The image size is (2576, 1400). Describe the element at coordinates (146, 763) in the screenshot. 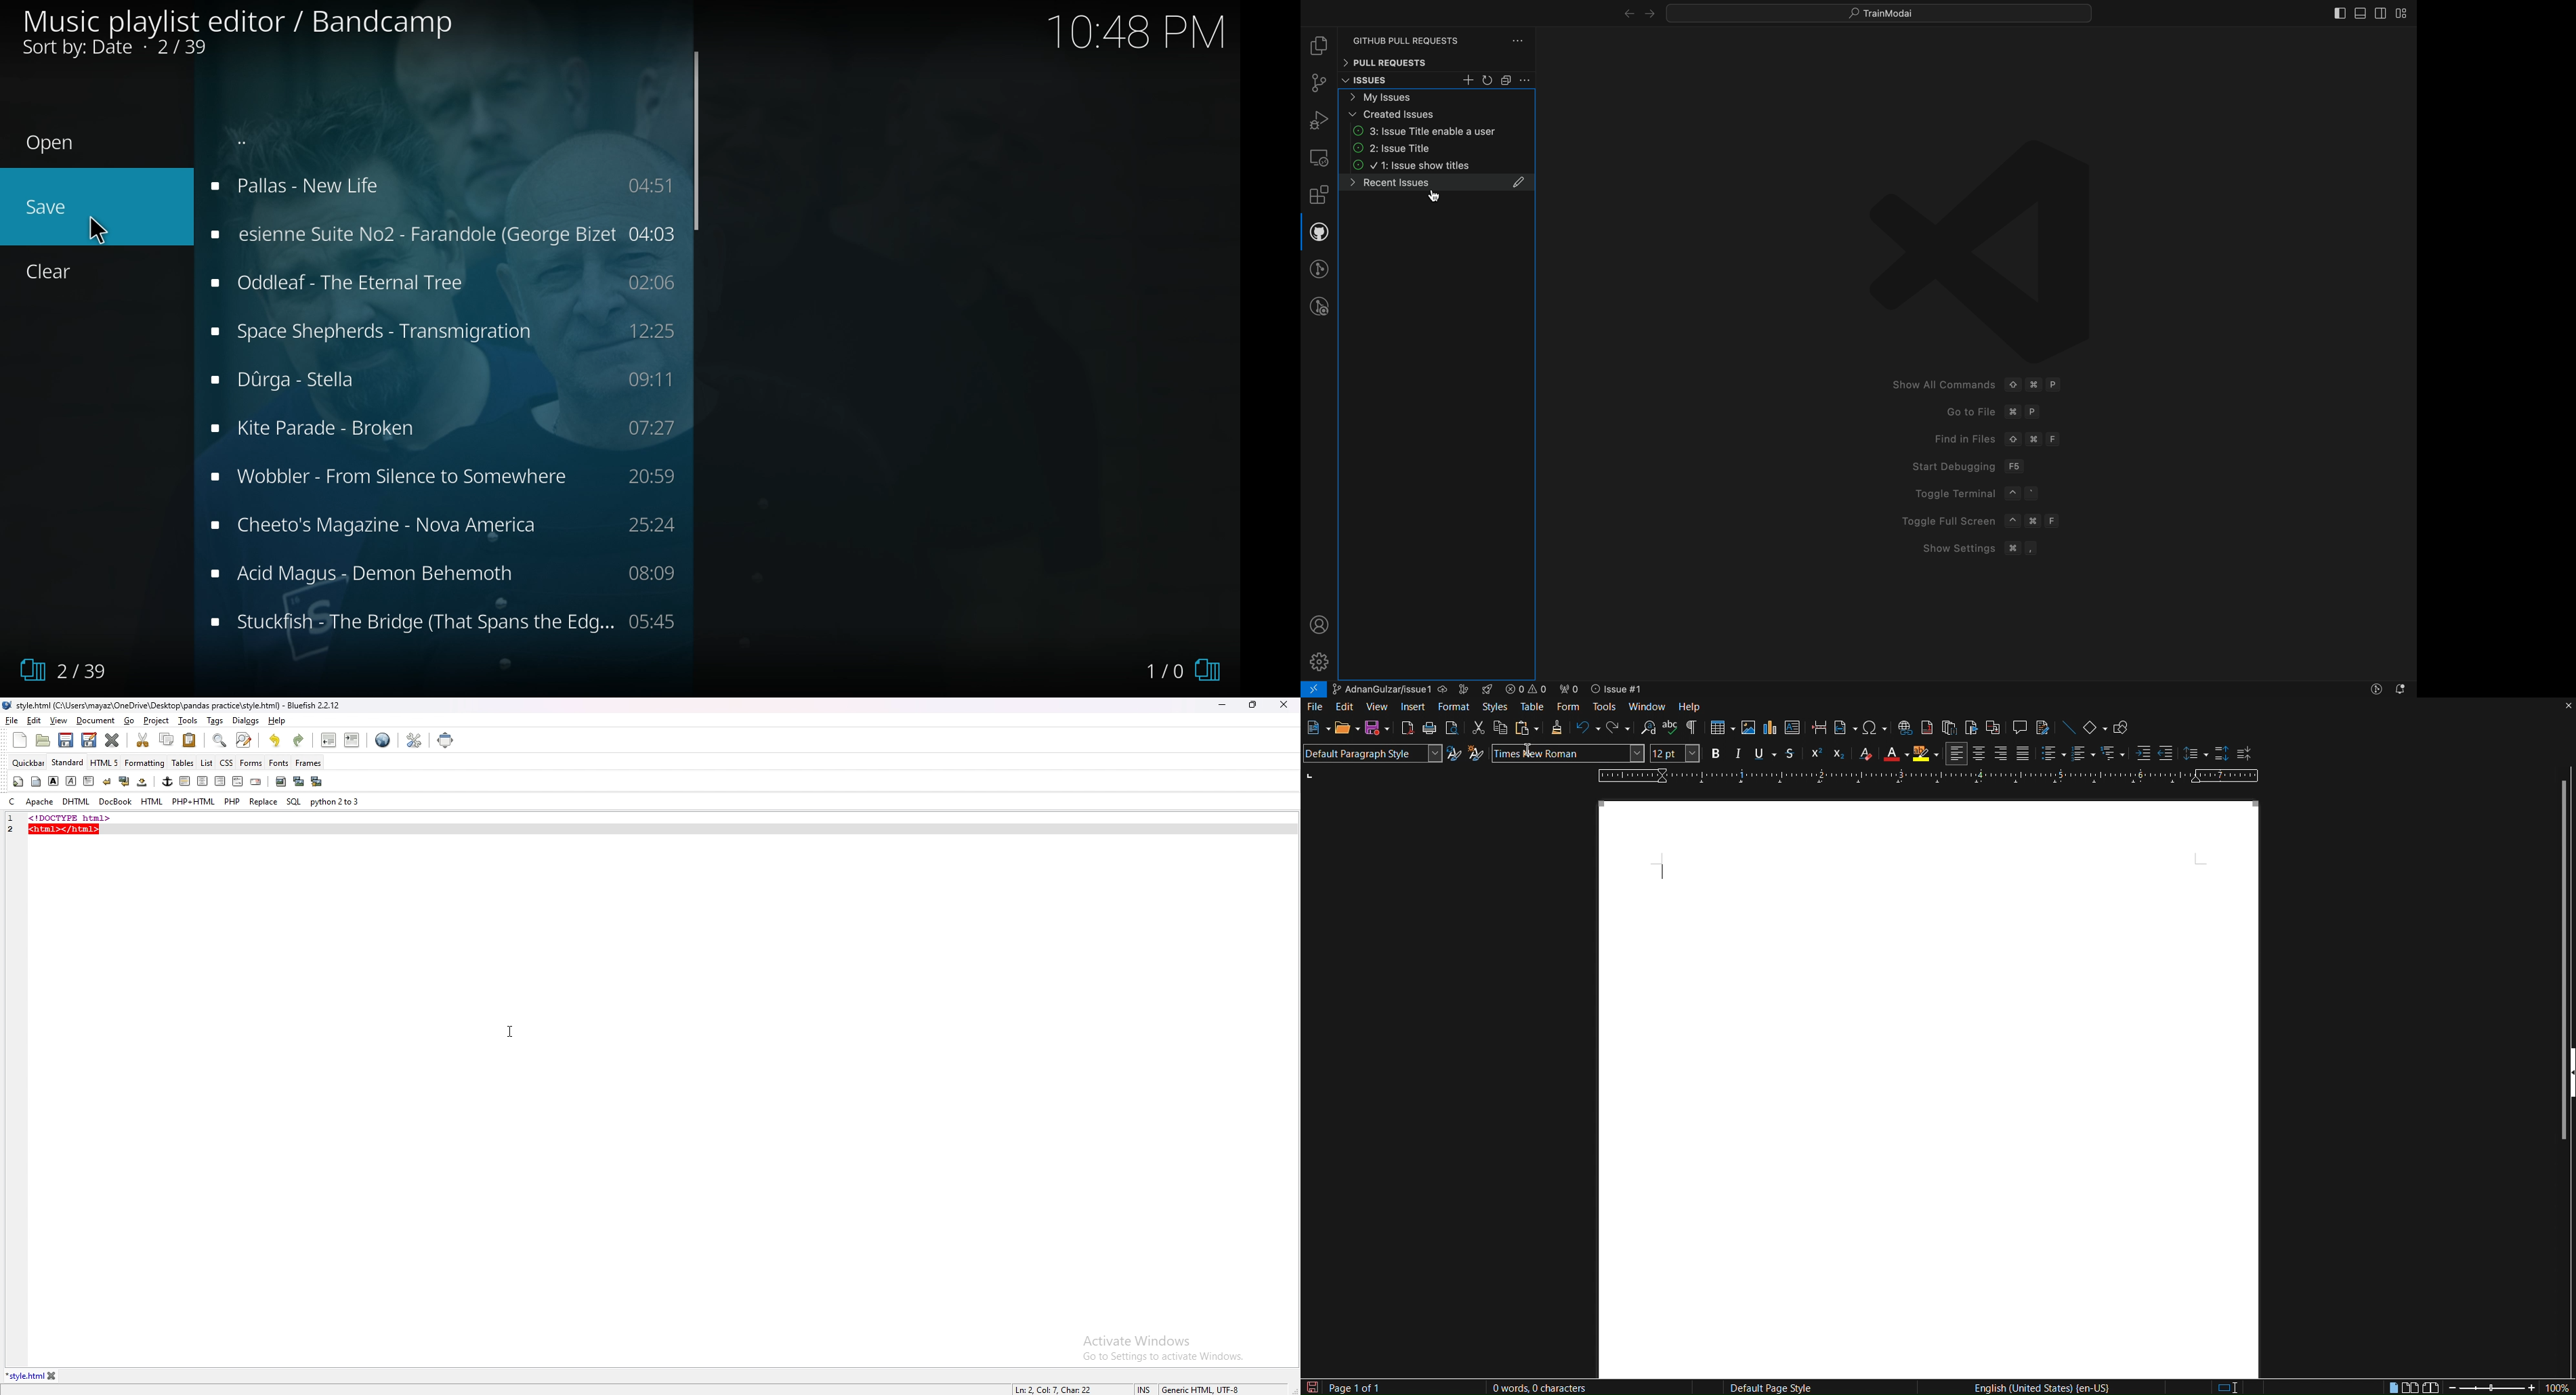

I see `formatting` at that location.